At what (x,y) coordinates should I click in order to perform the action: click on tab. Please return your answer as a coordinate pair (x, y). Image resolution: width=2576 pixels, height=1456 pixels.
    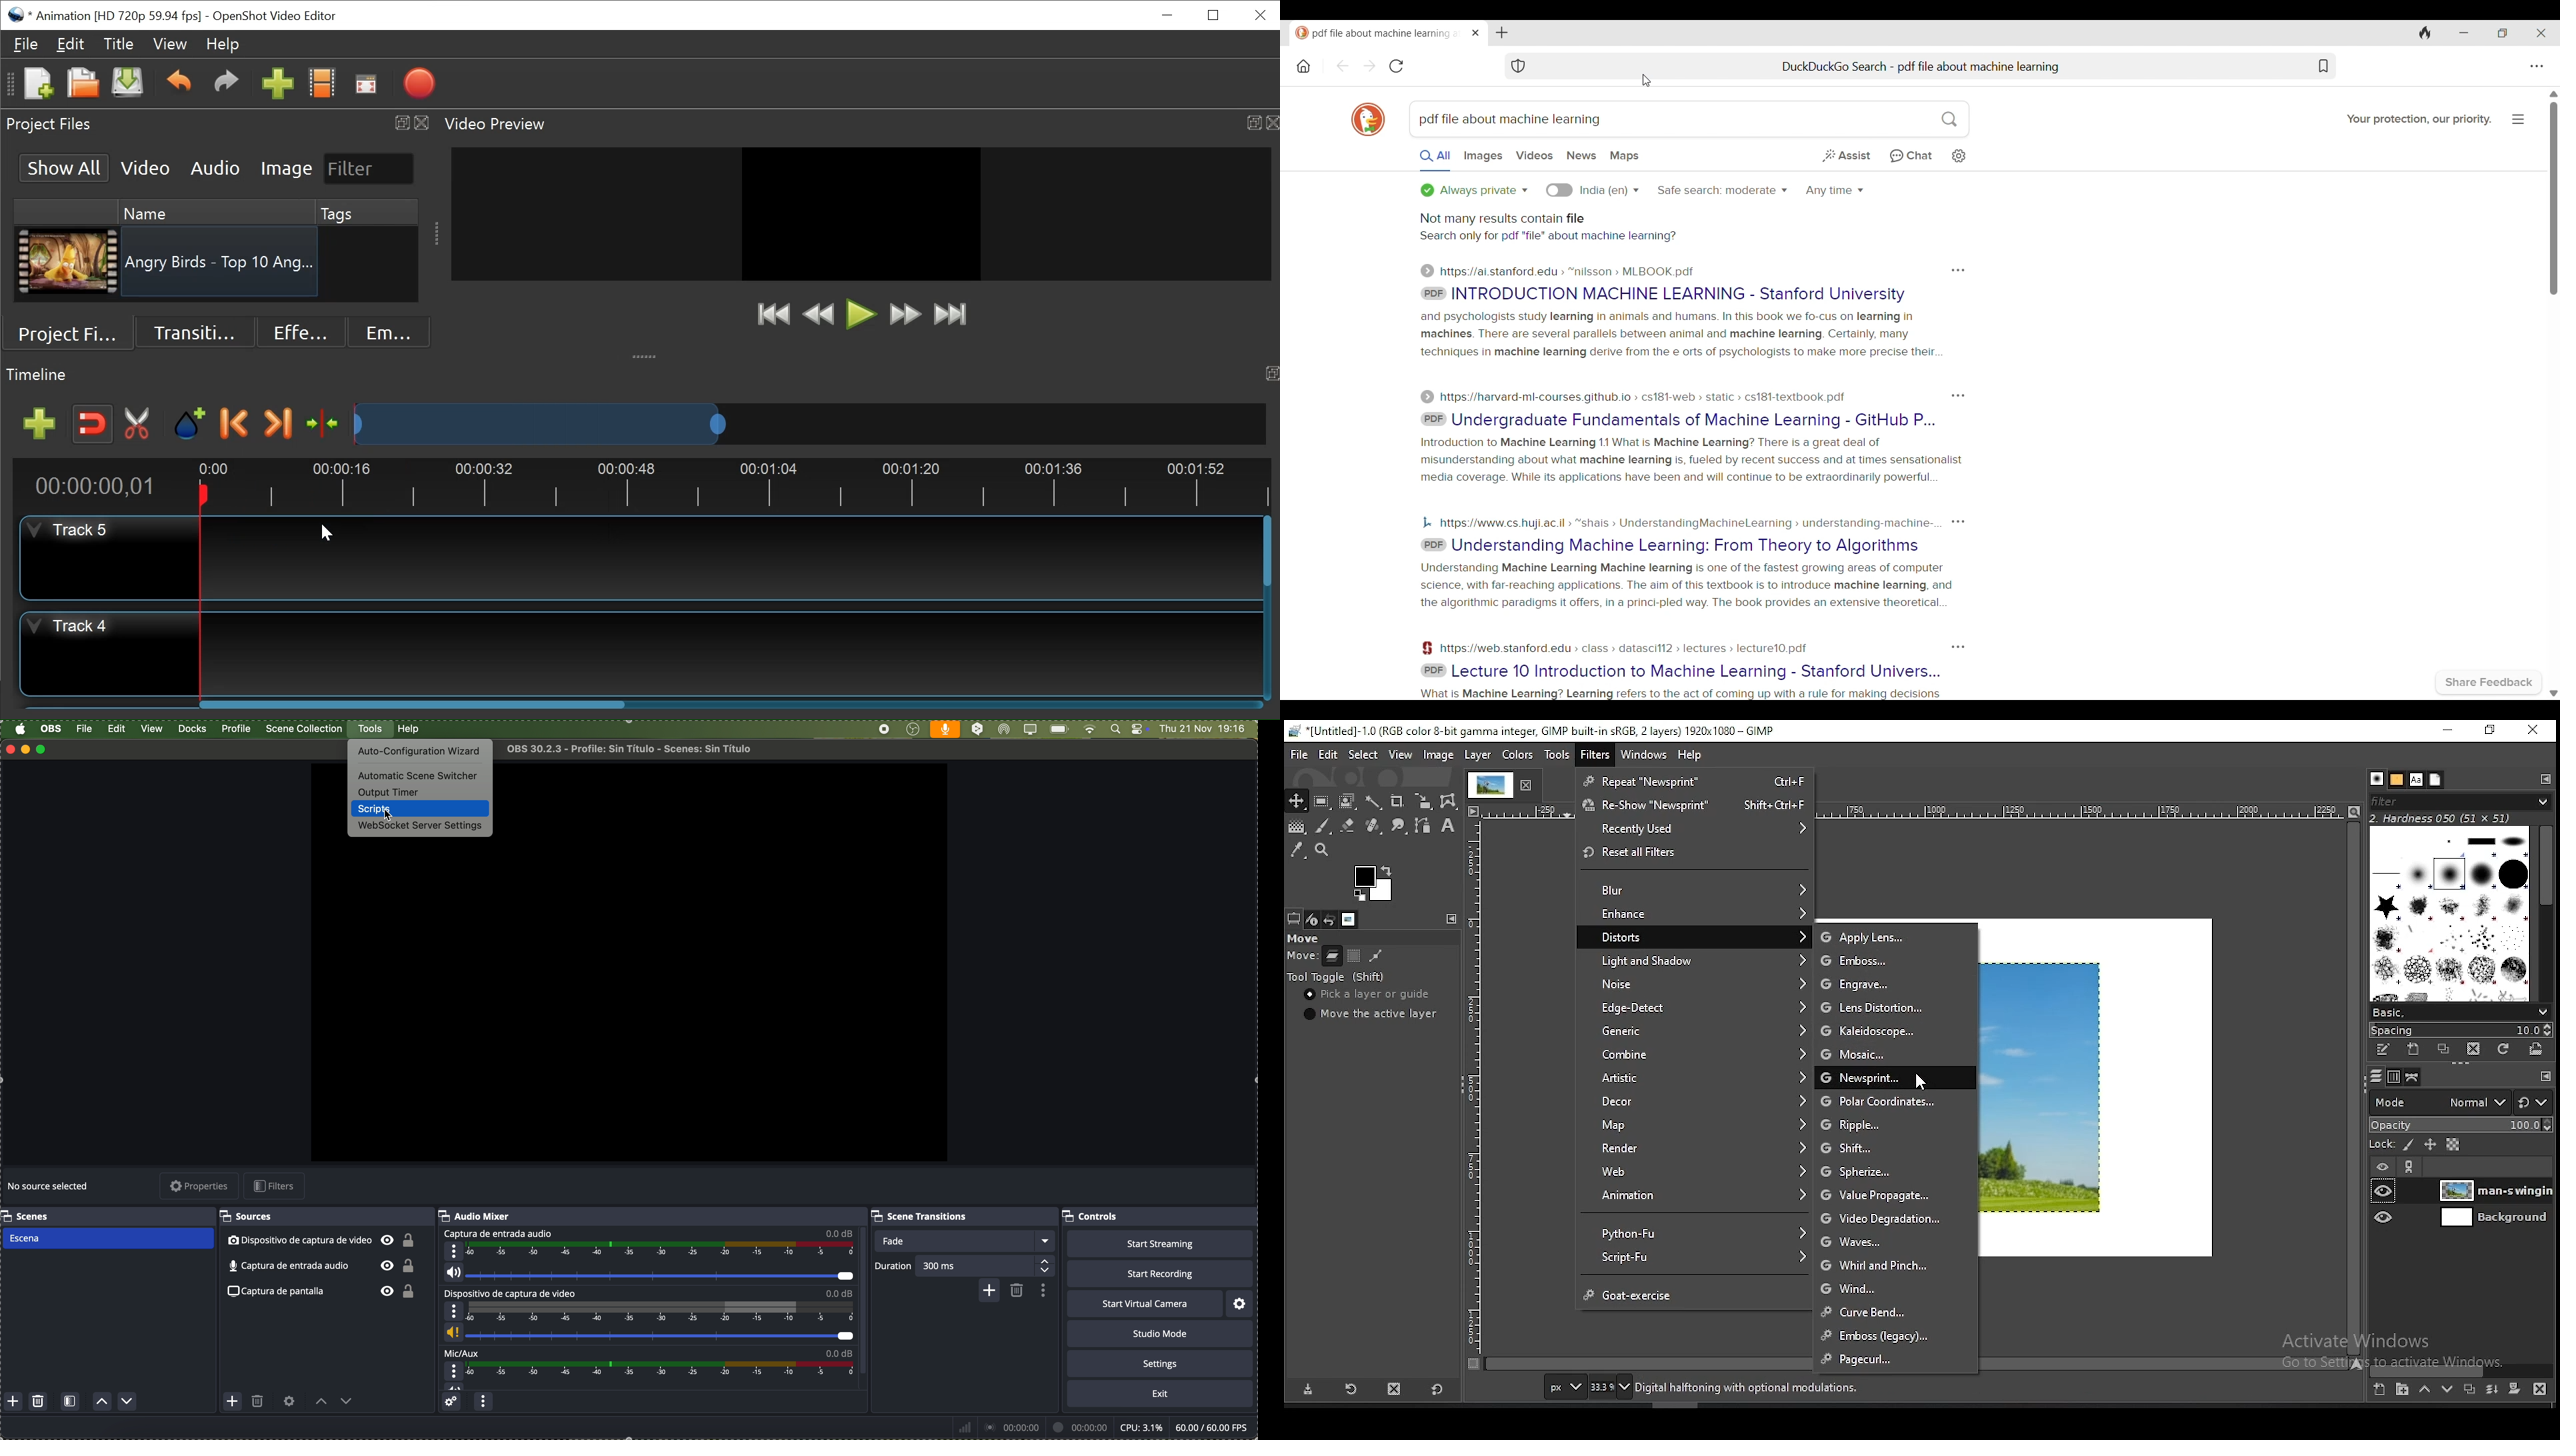
    Looking at the image, I should click on (1505, 786).